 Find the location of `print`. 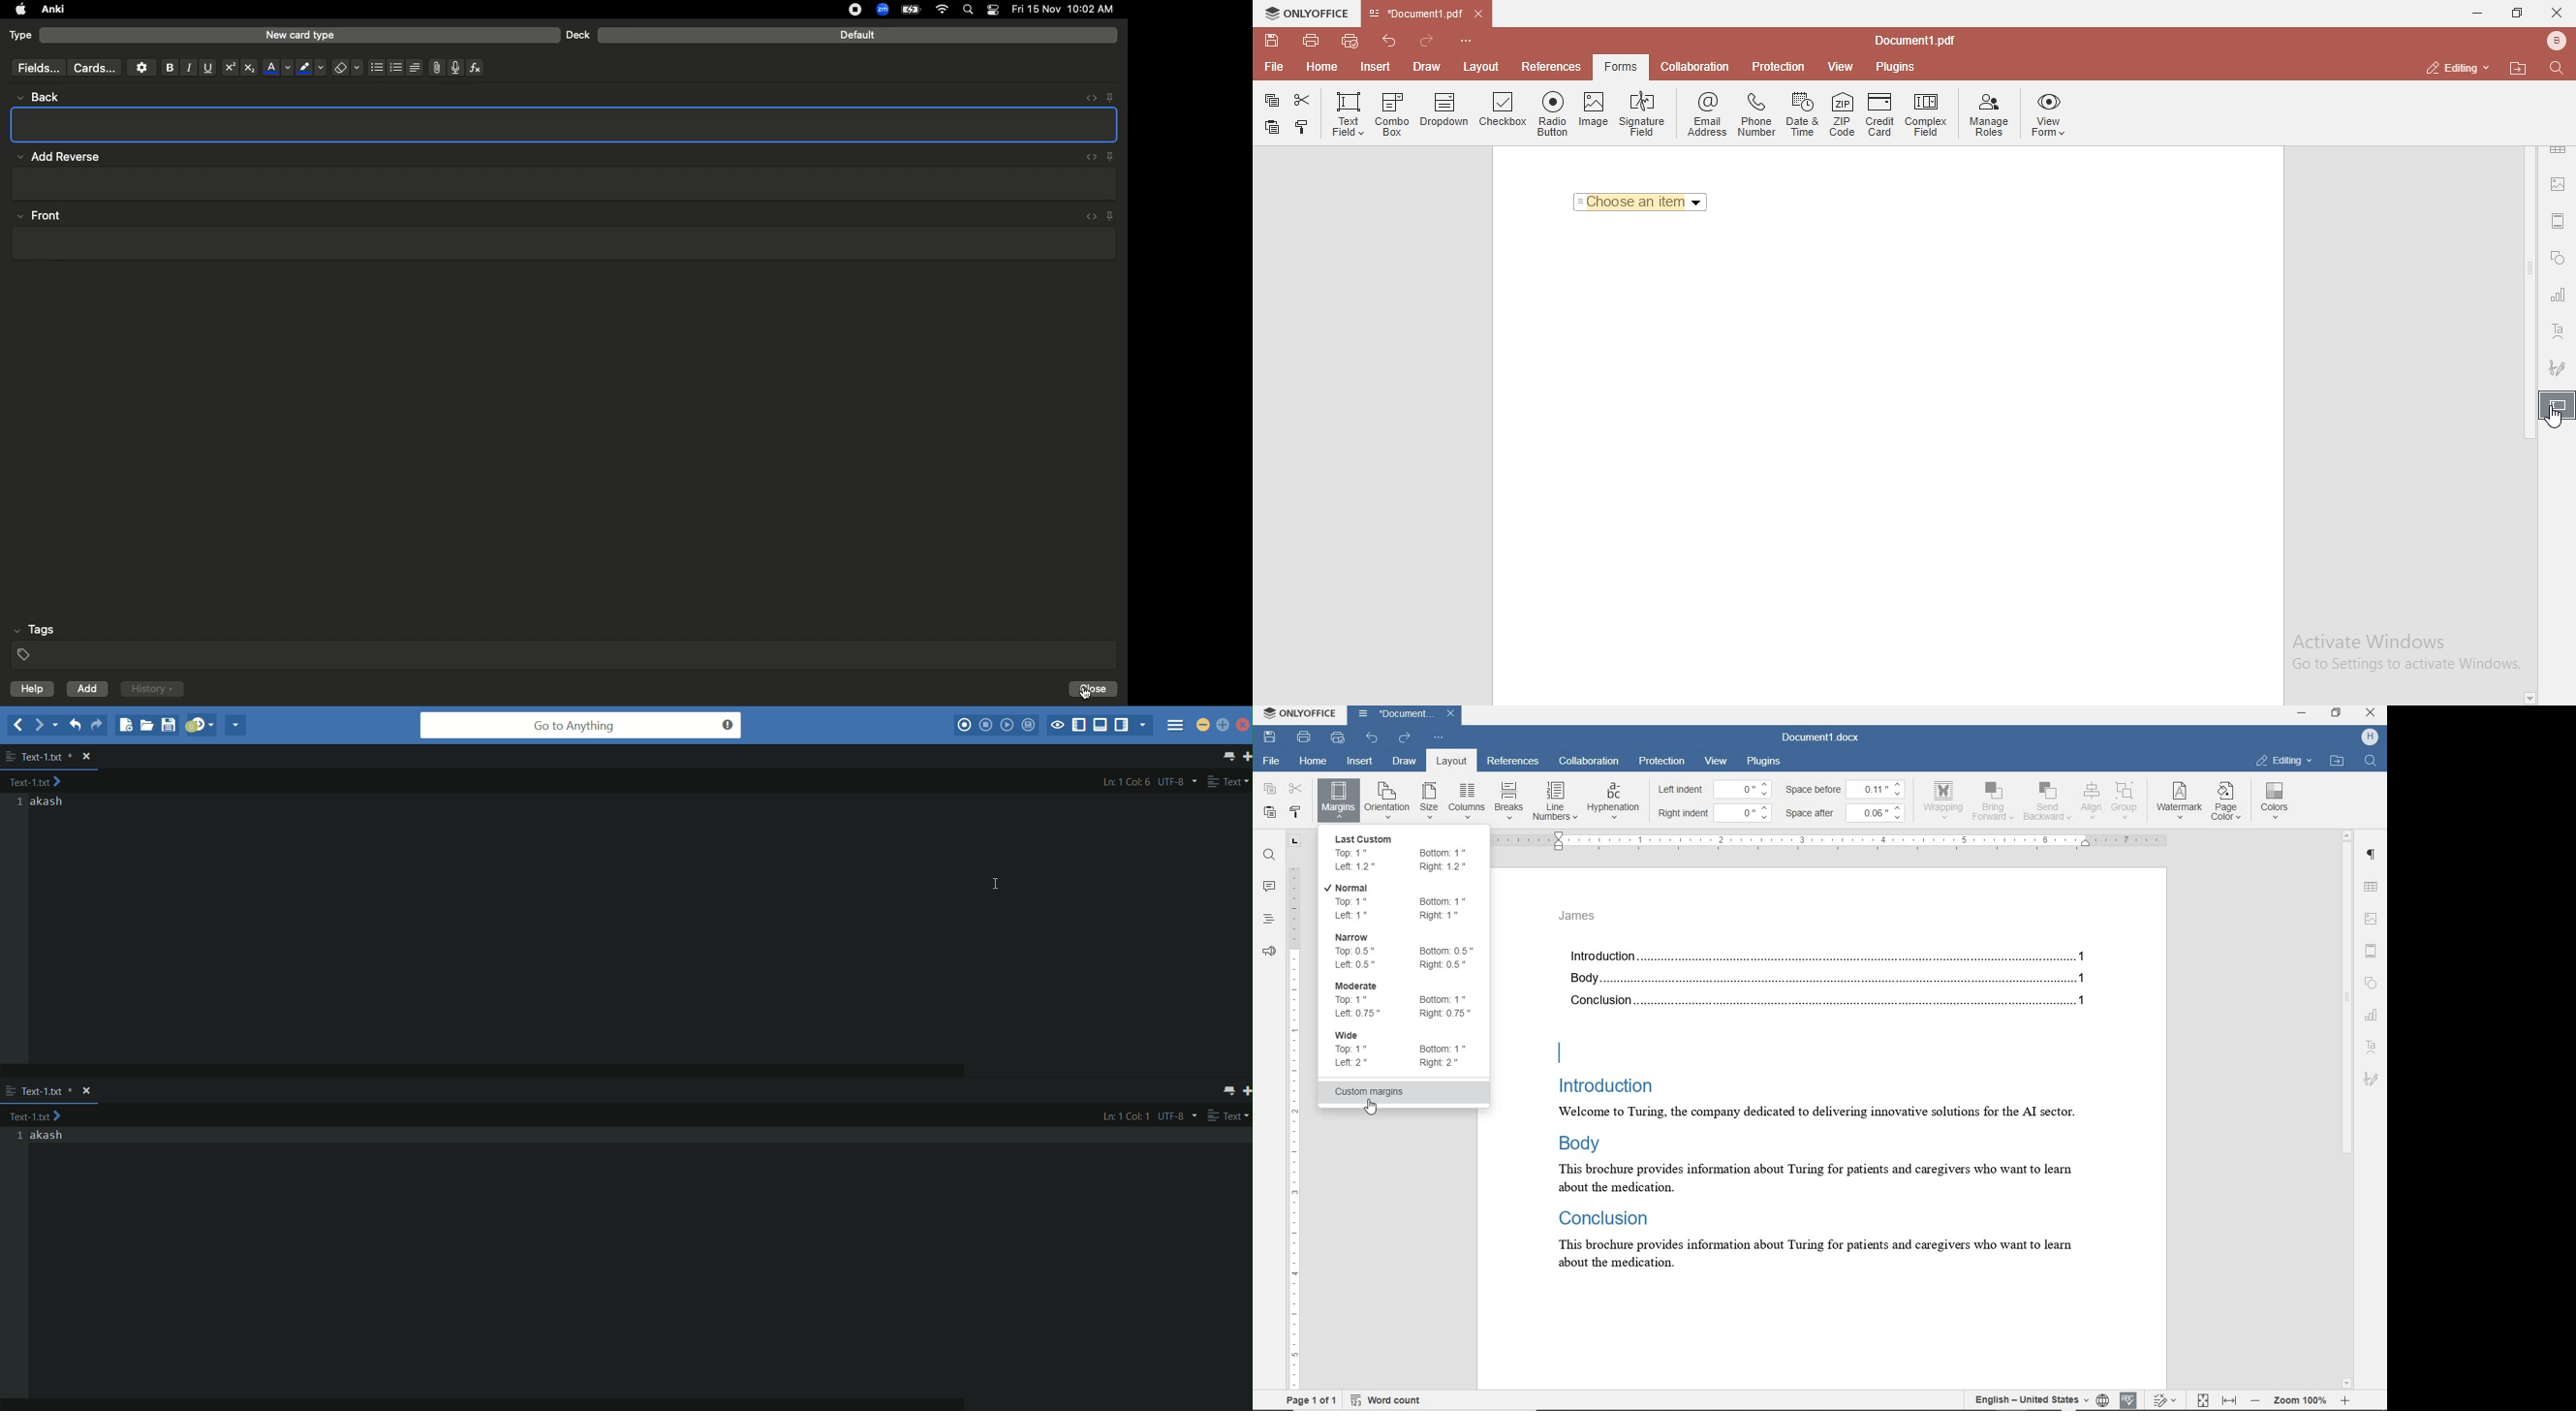

print is located at coordinates (1310, 39).